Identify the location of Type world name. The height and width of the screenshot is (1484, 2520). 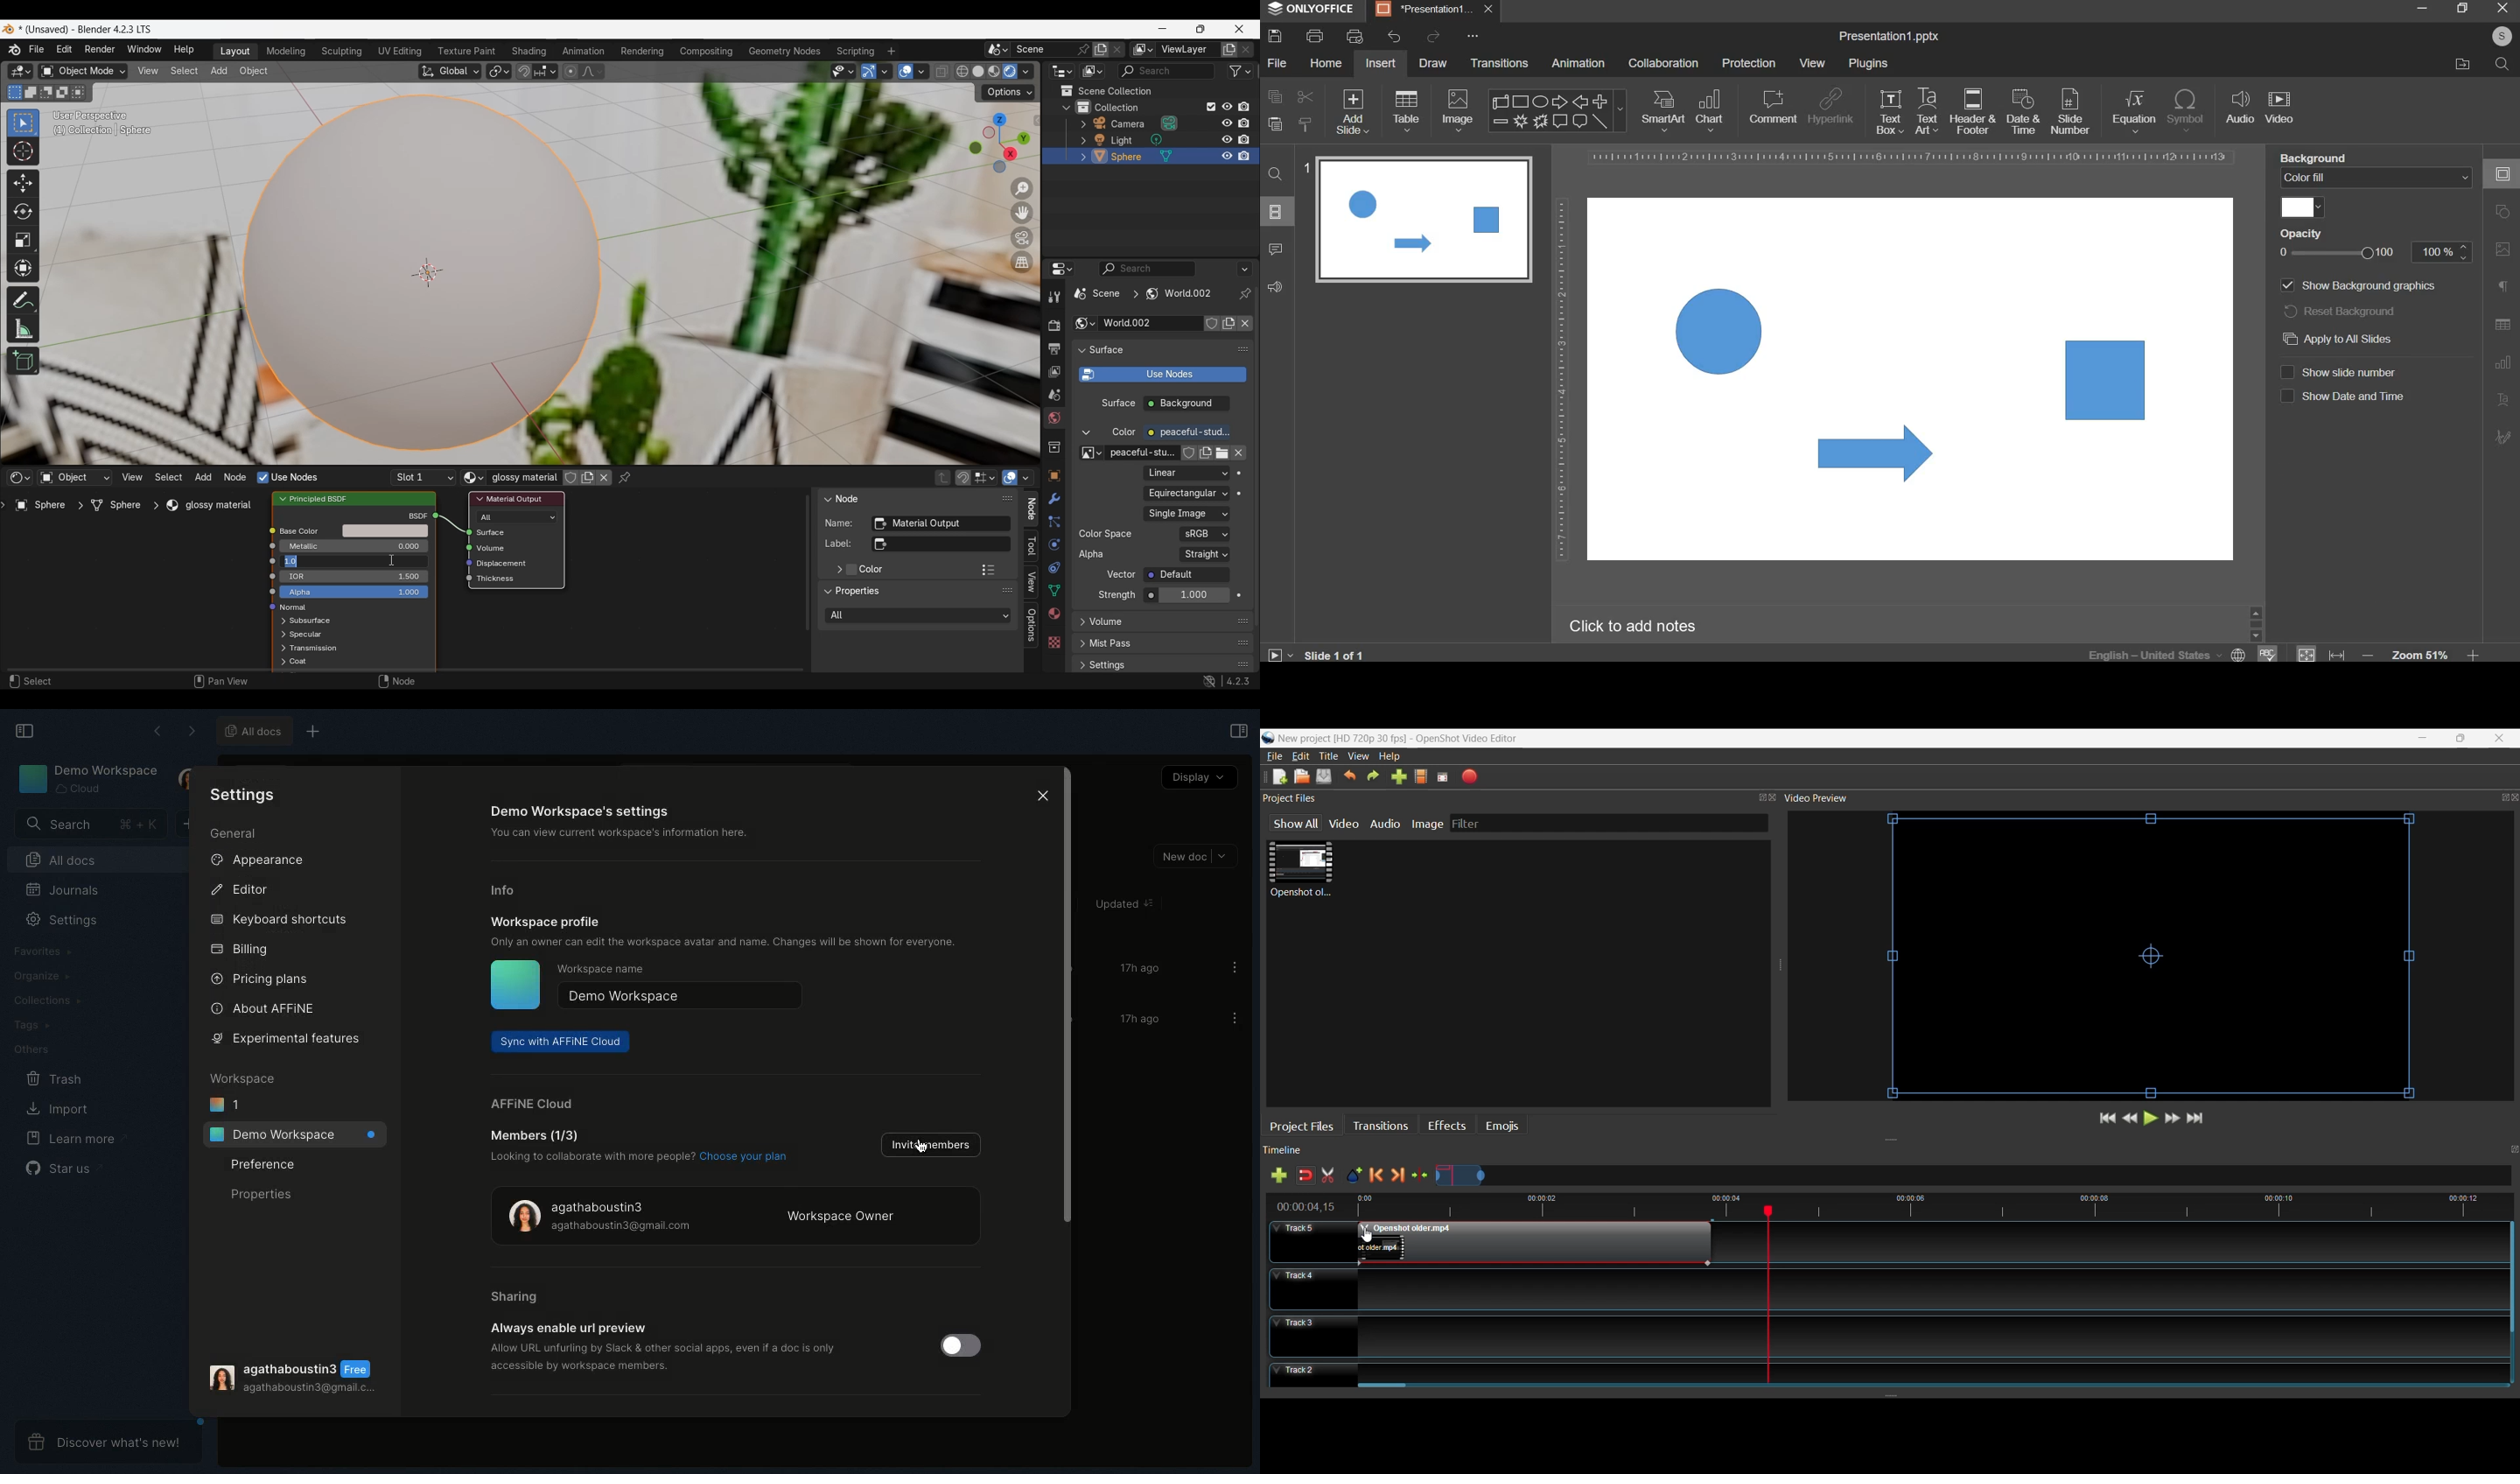
(1148, 323).